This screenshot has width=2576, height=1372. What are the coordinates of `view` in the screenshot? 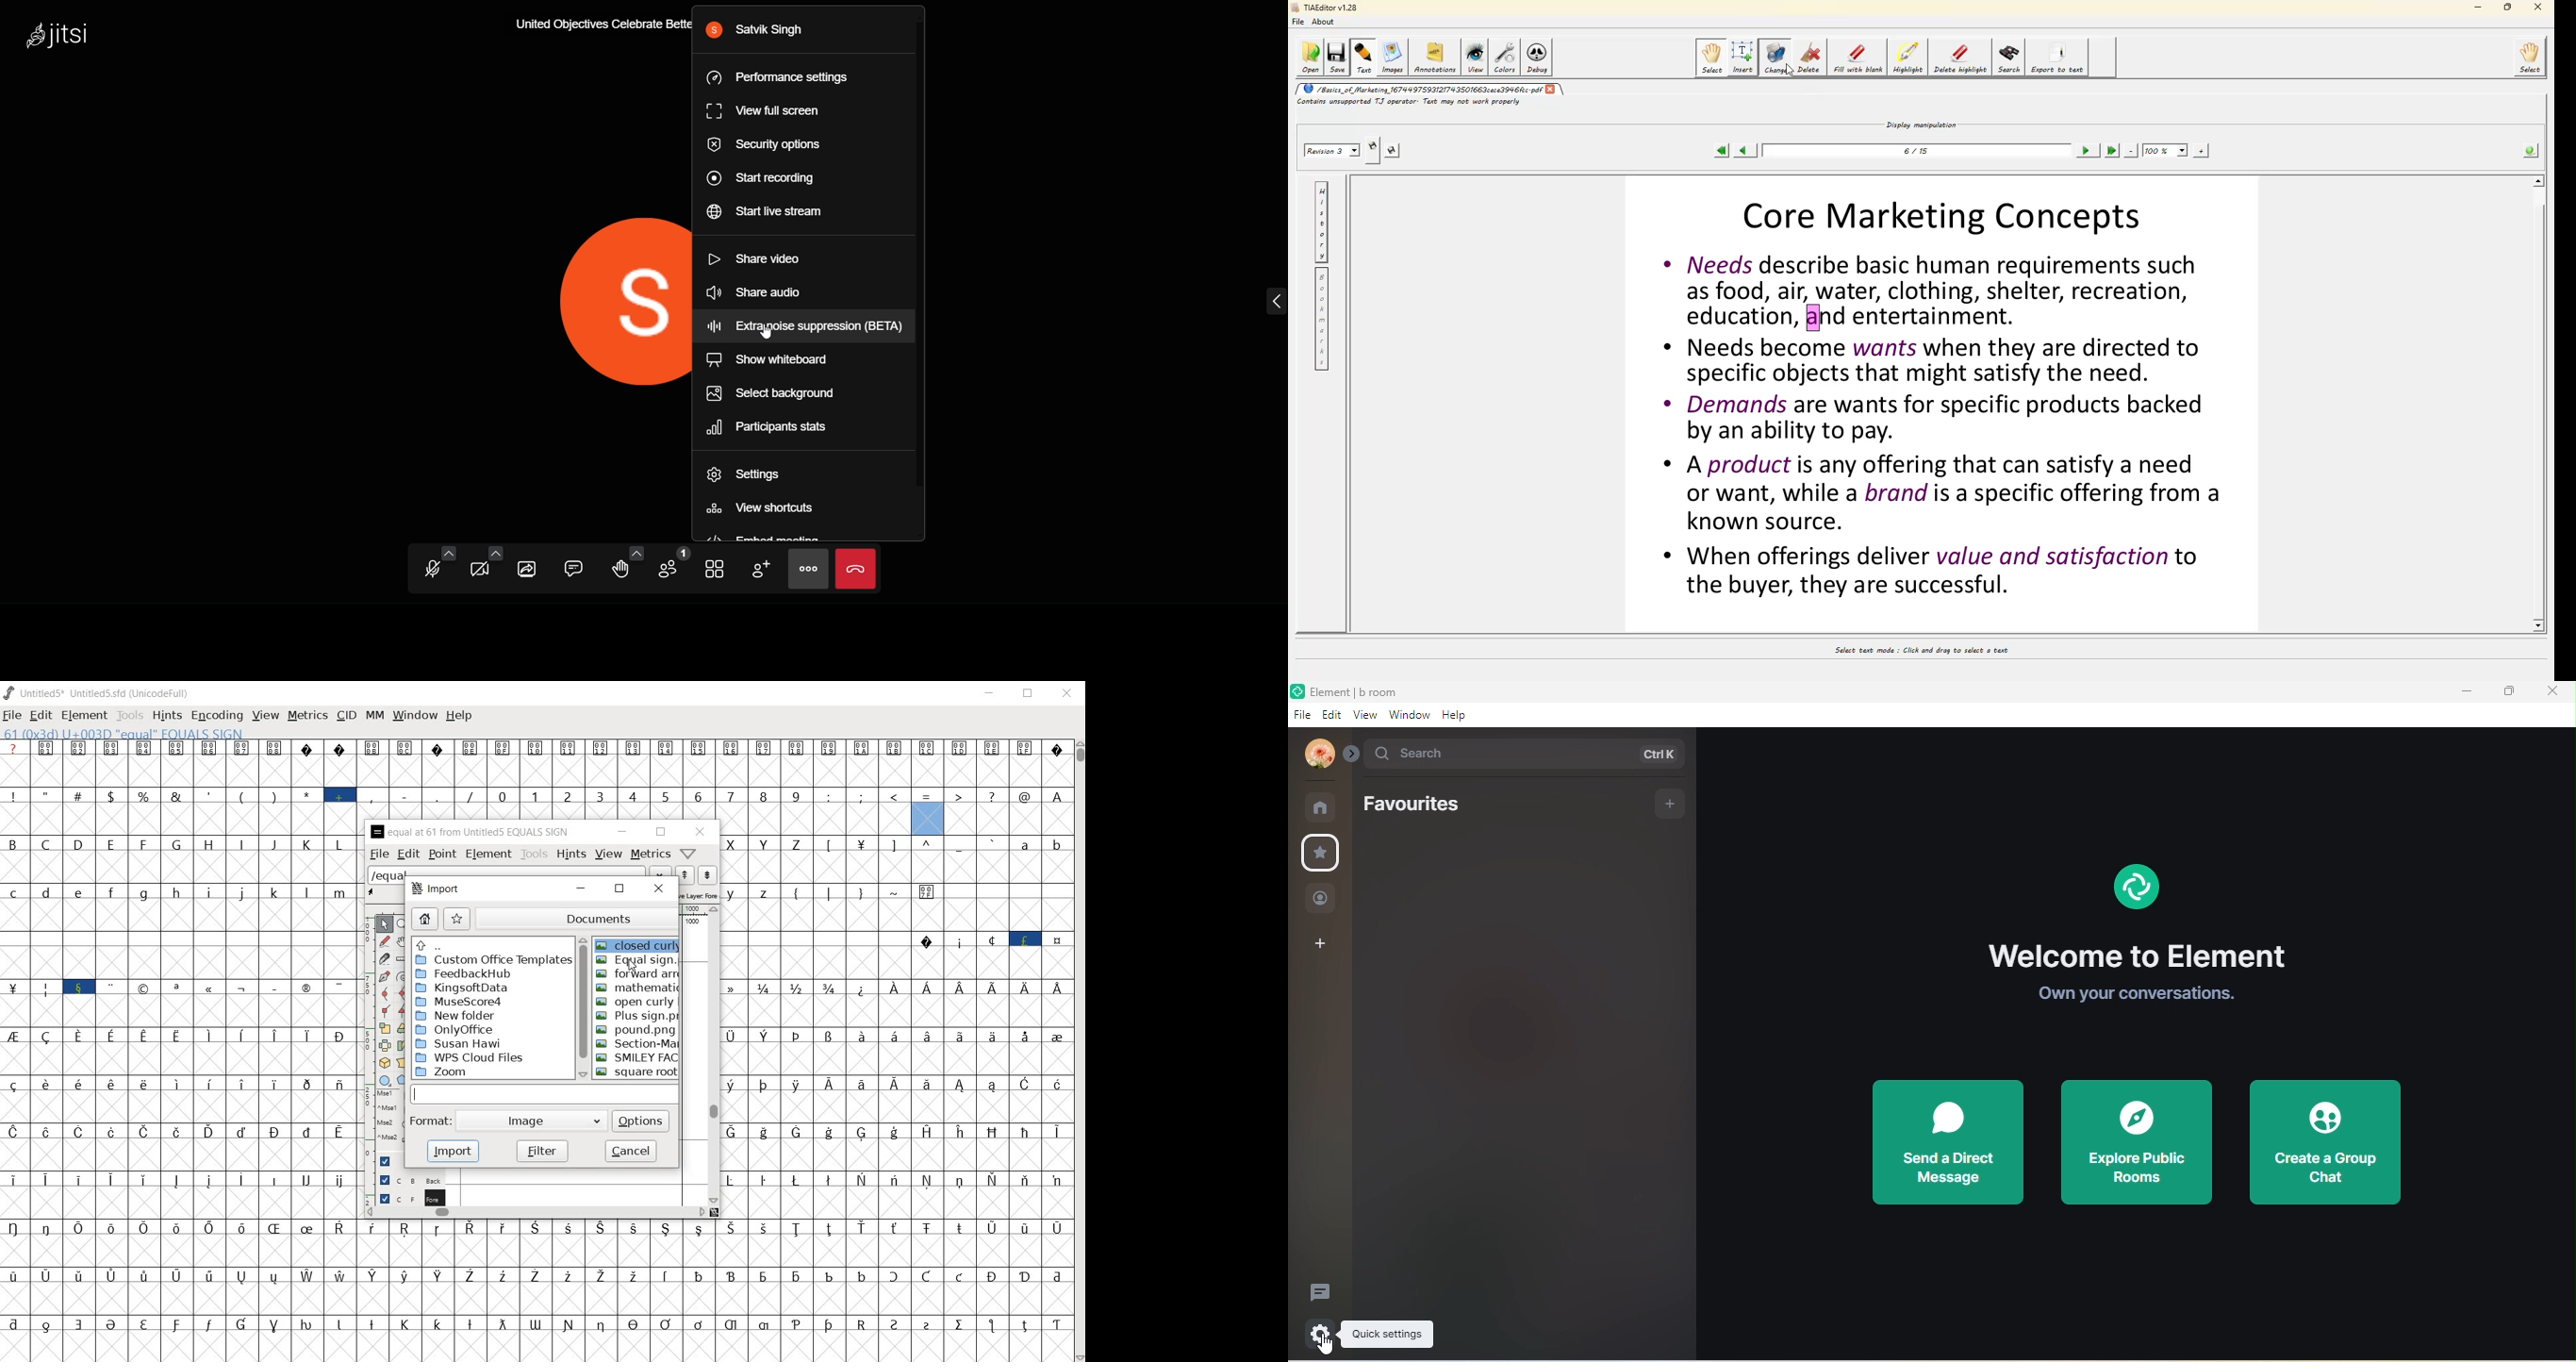 It's located at (1364, 714).